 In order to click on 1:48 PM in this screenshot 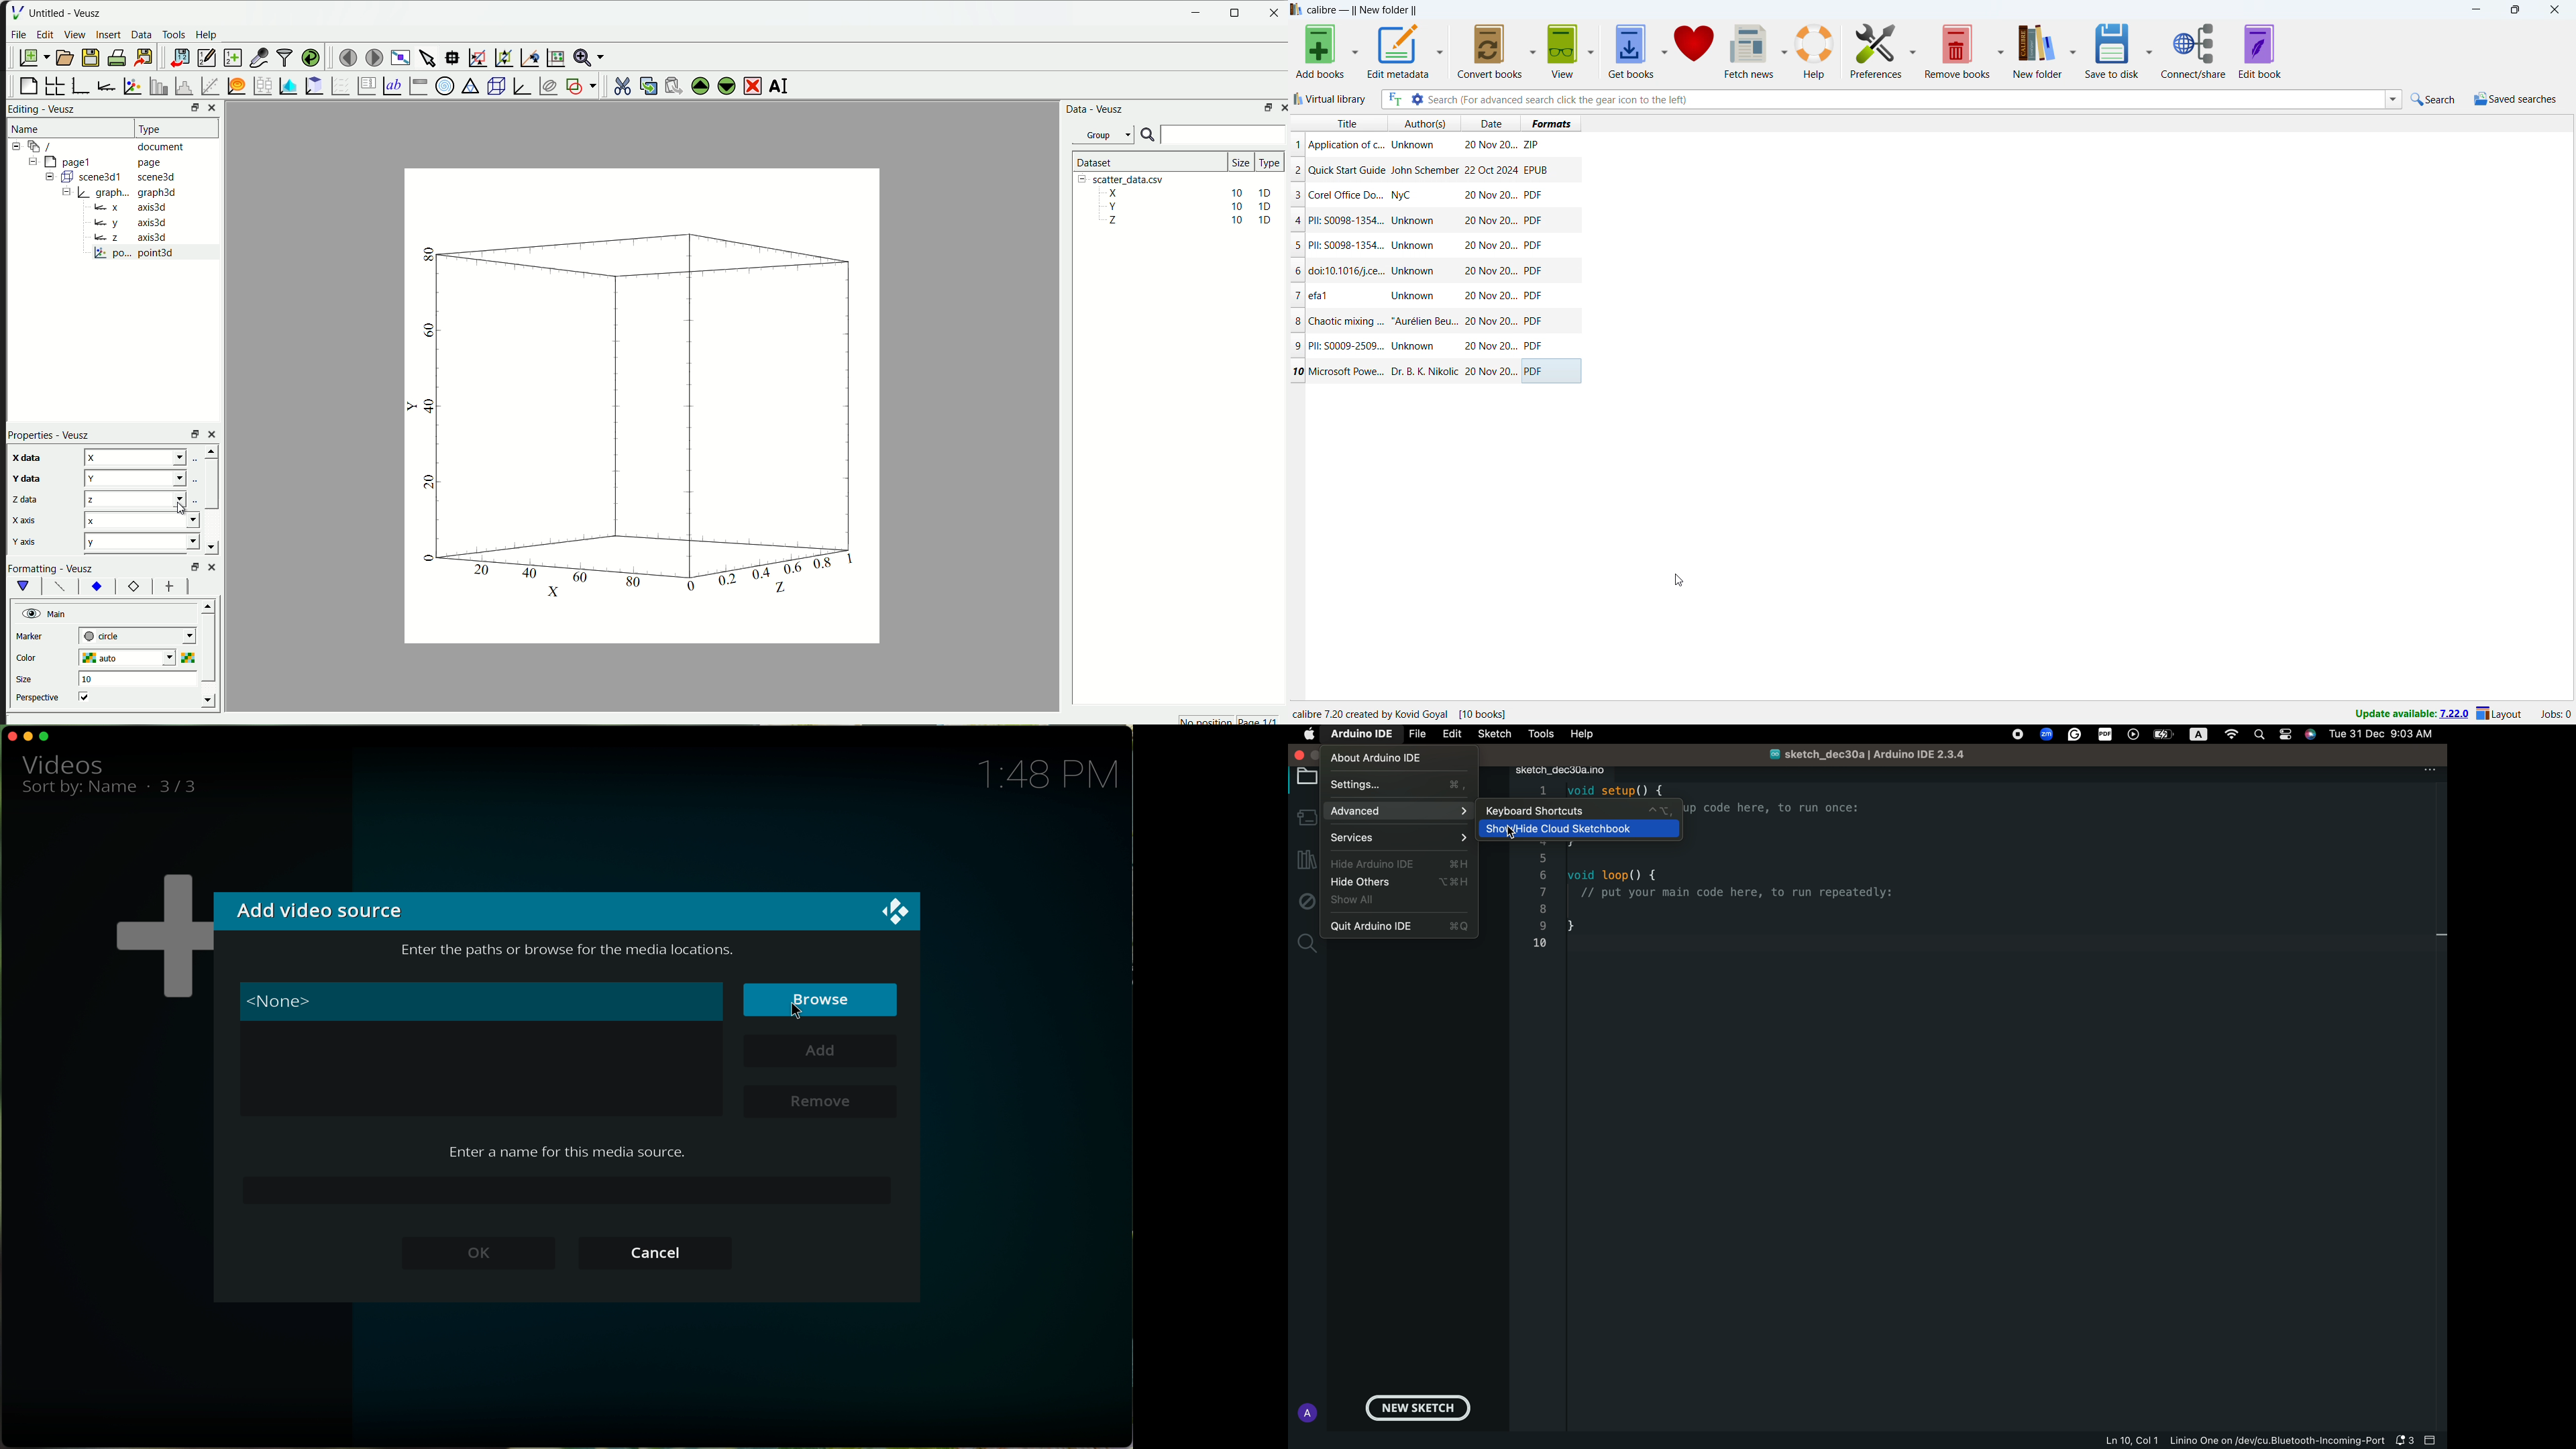, I will do `click(1054, 773)`.